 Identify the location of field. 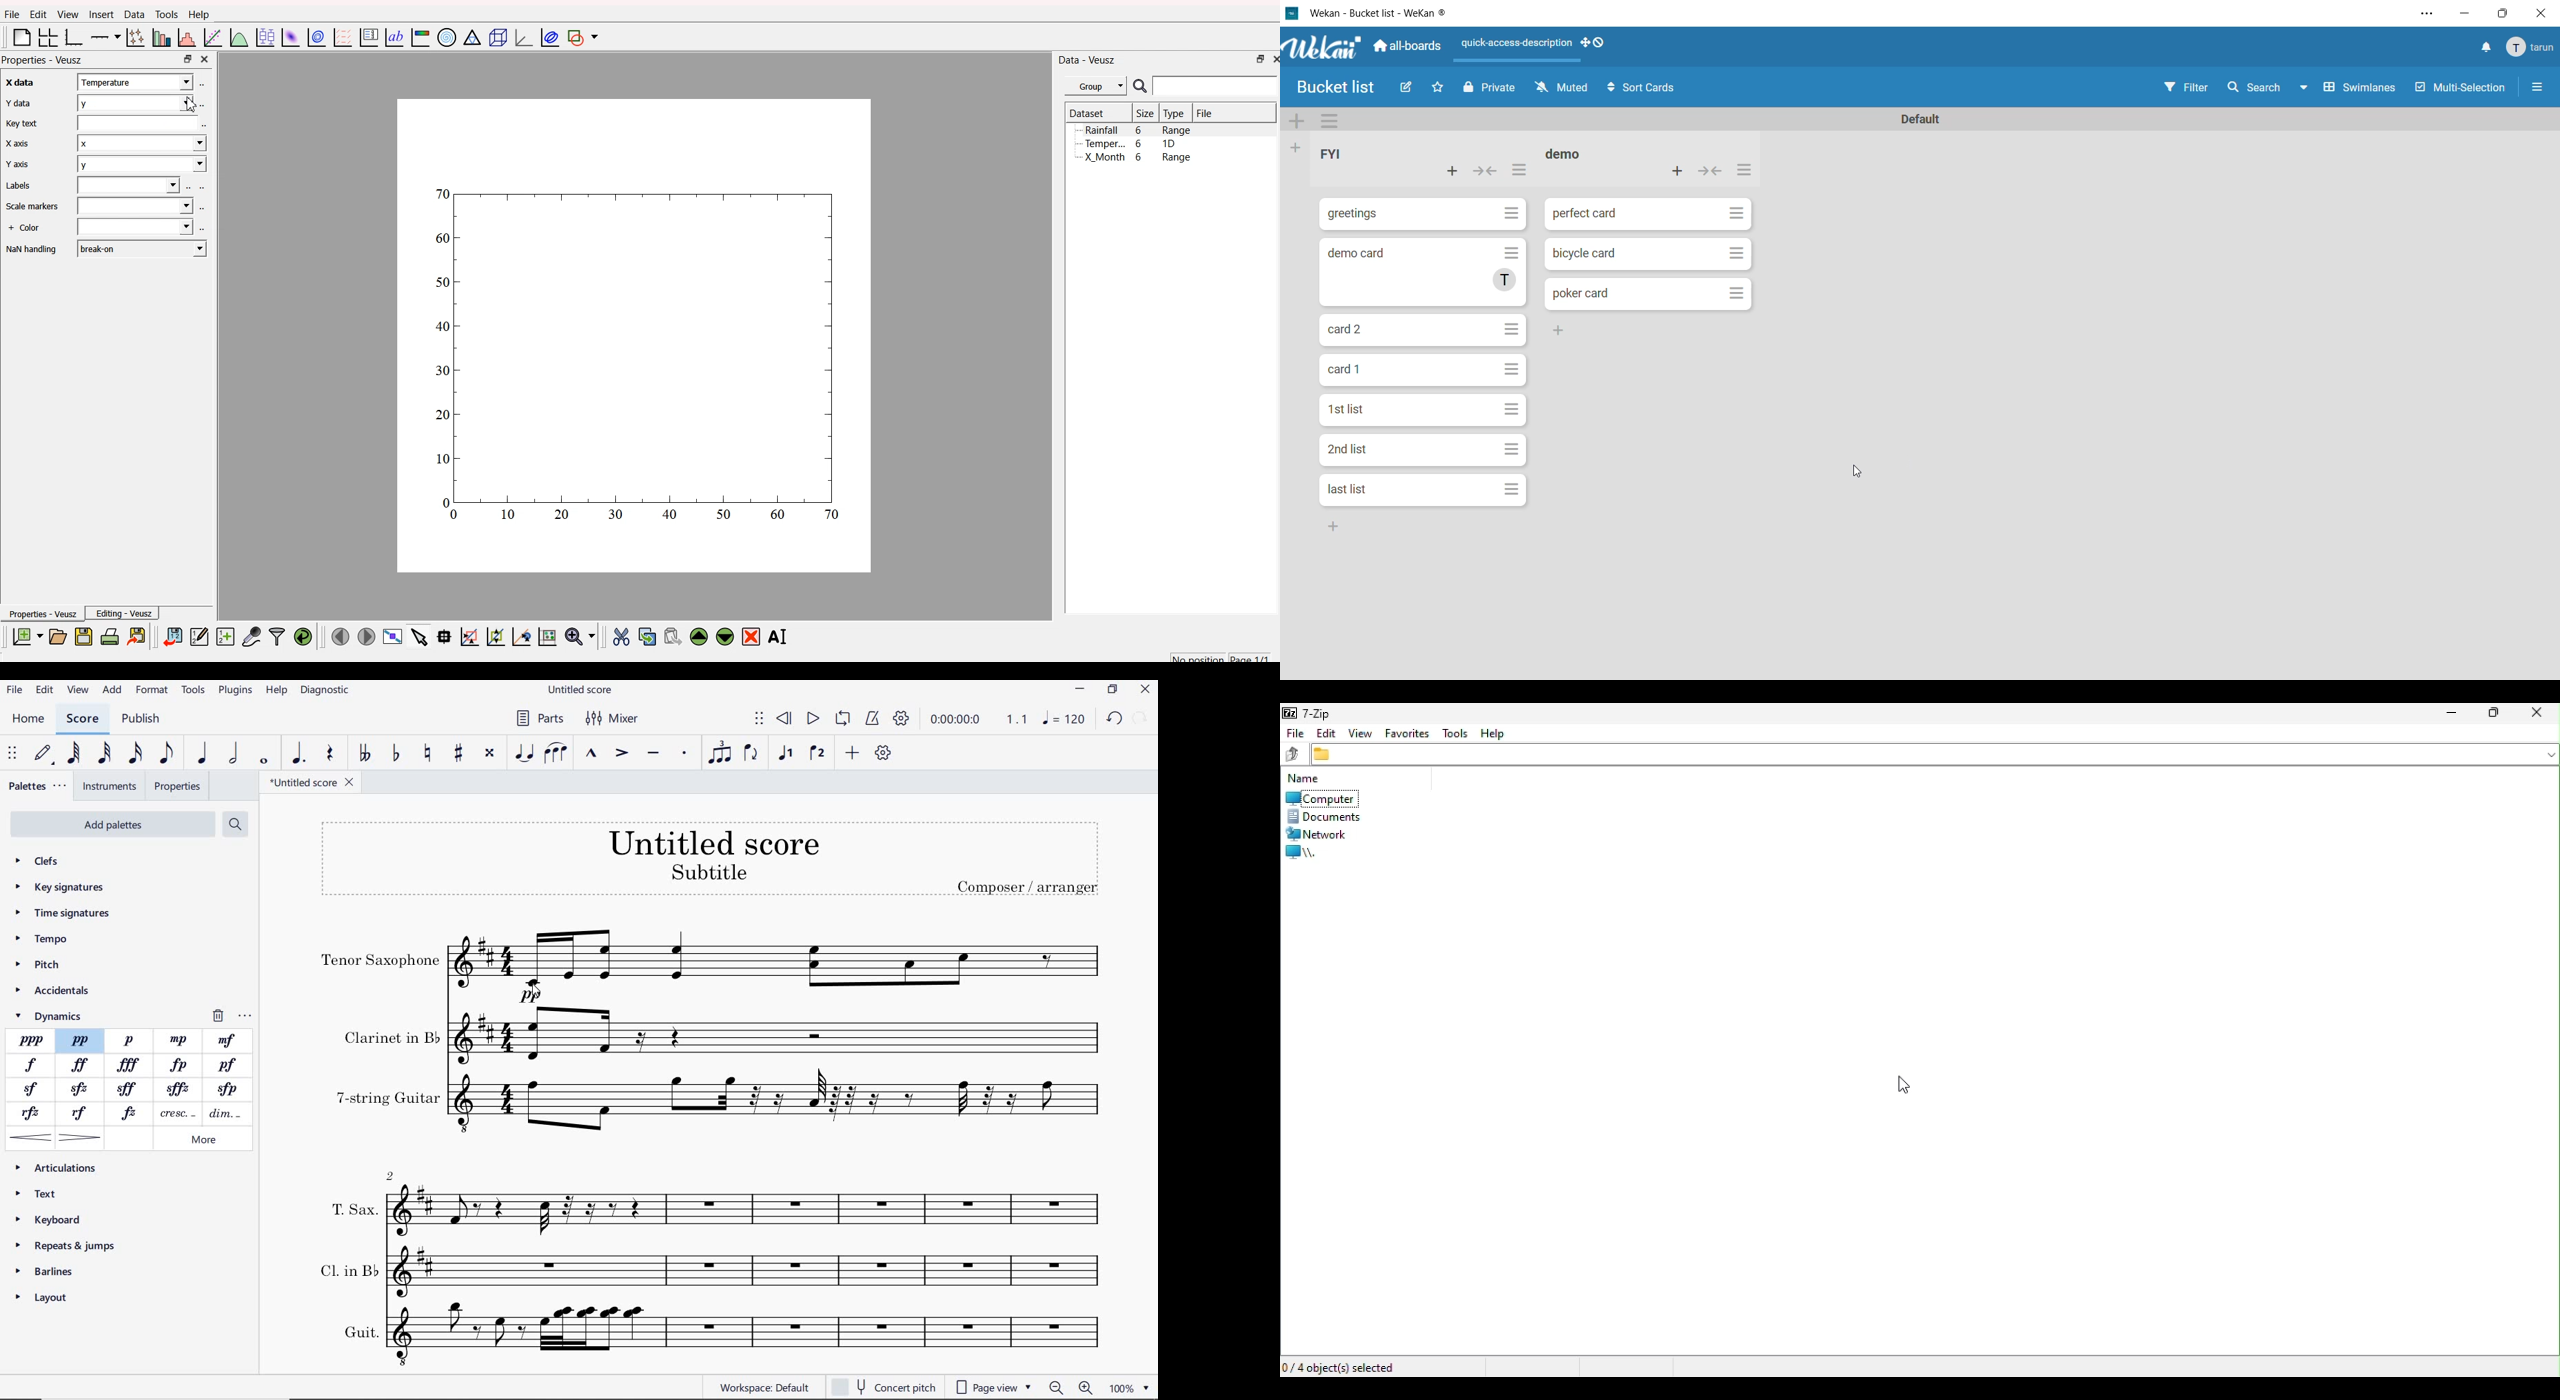
(138, 206).